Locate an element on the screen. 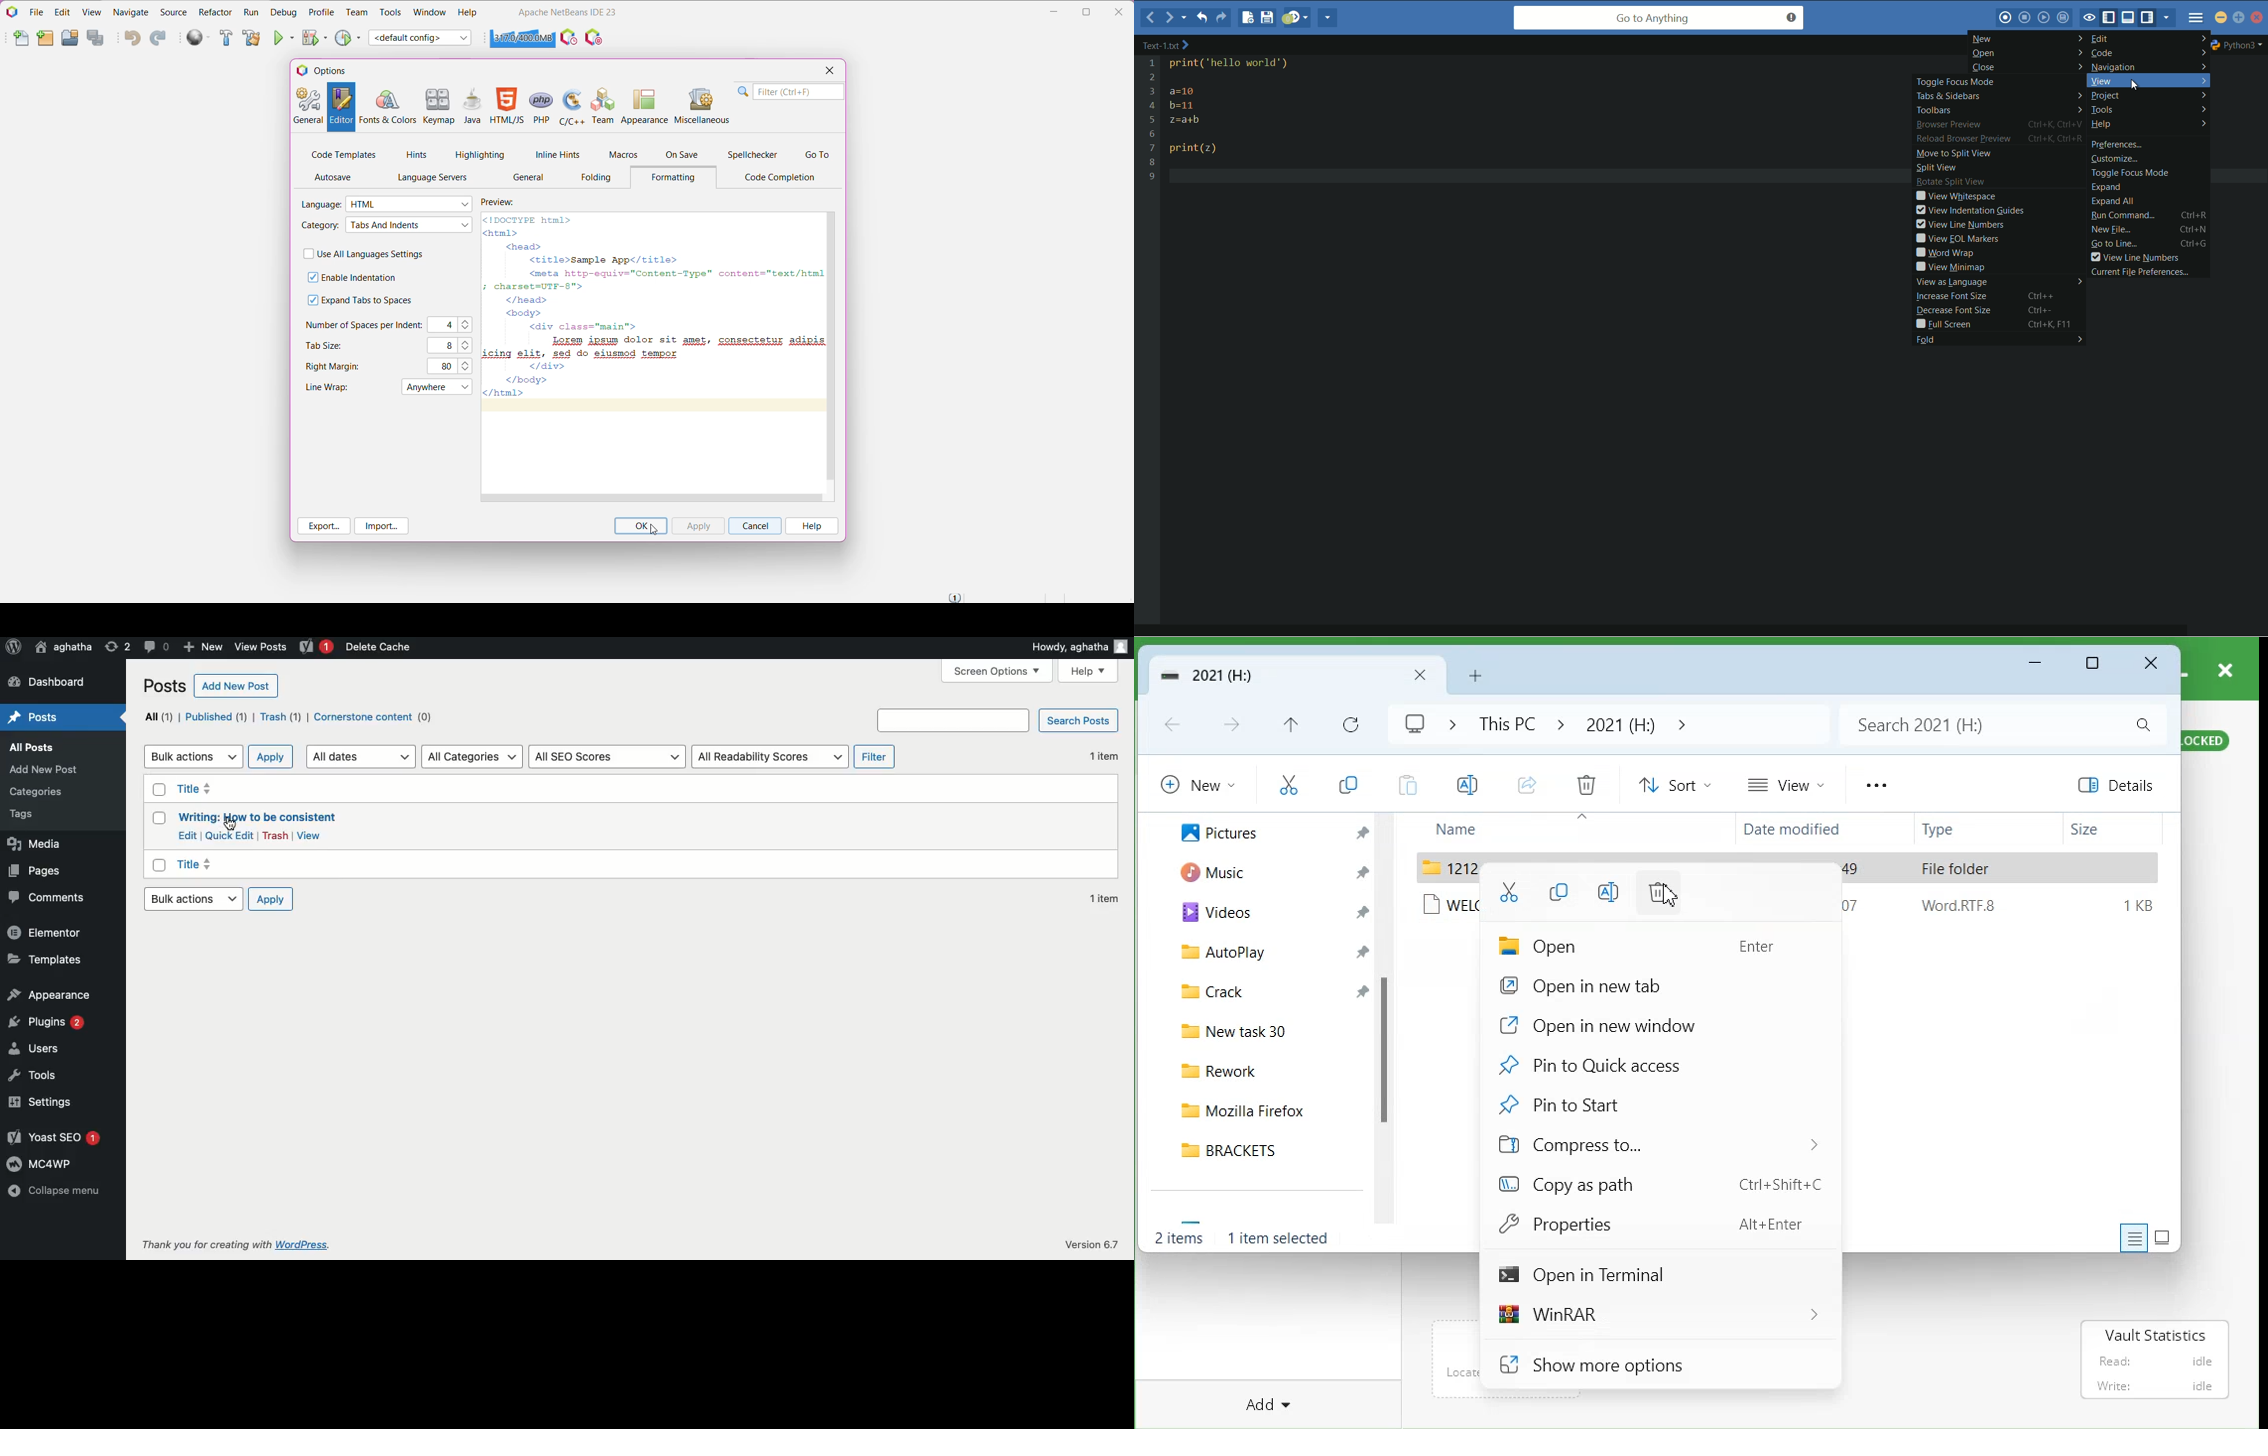 This screenshot has width=2268, height=1456. Bulk actions is located at coordinates (191, 898).